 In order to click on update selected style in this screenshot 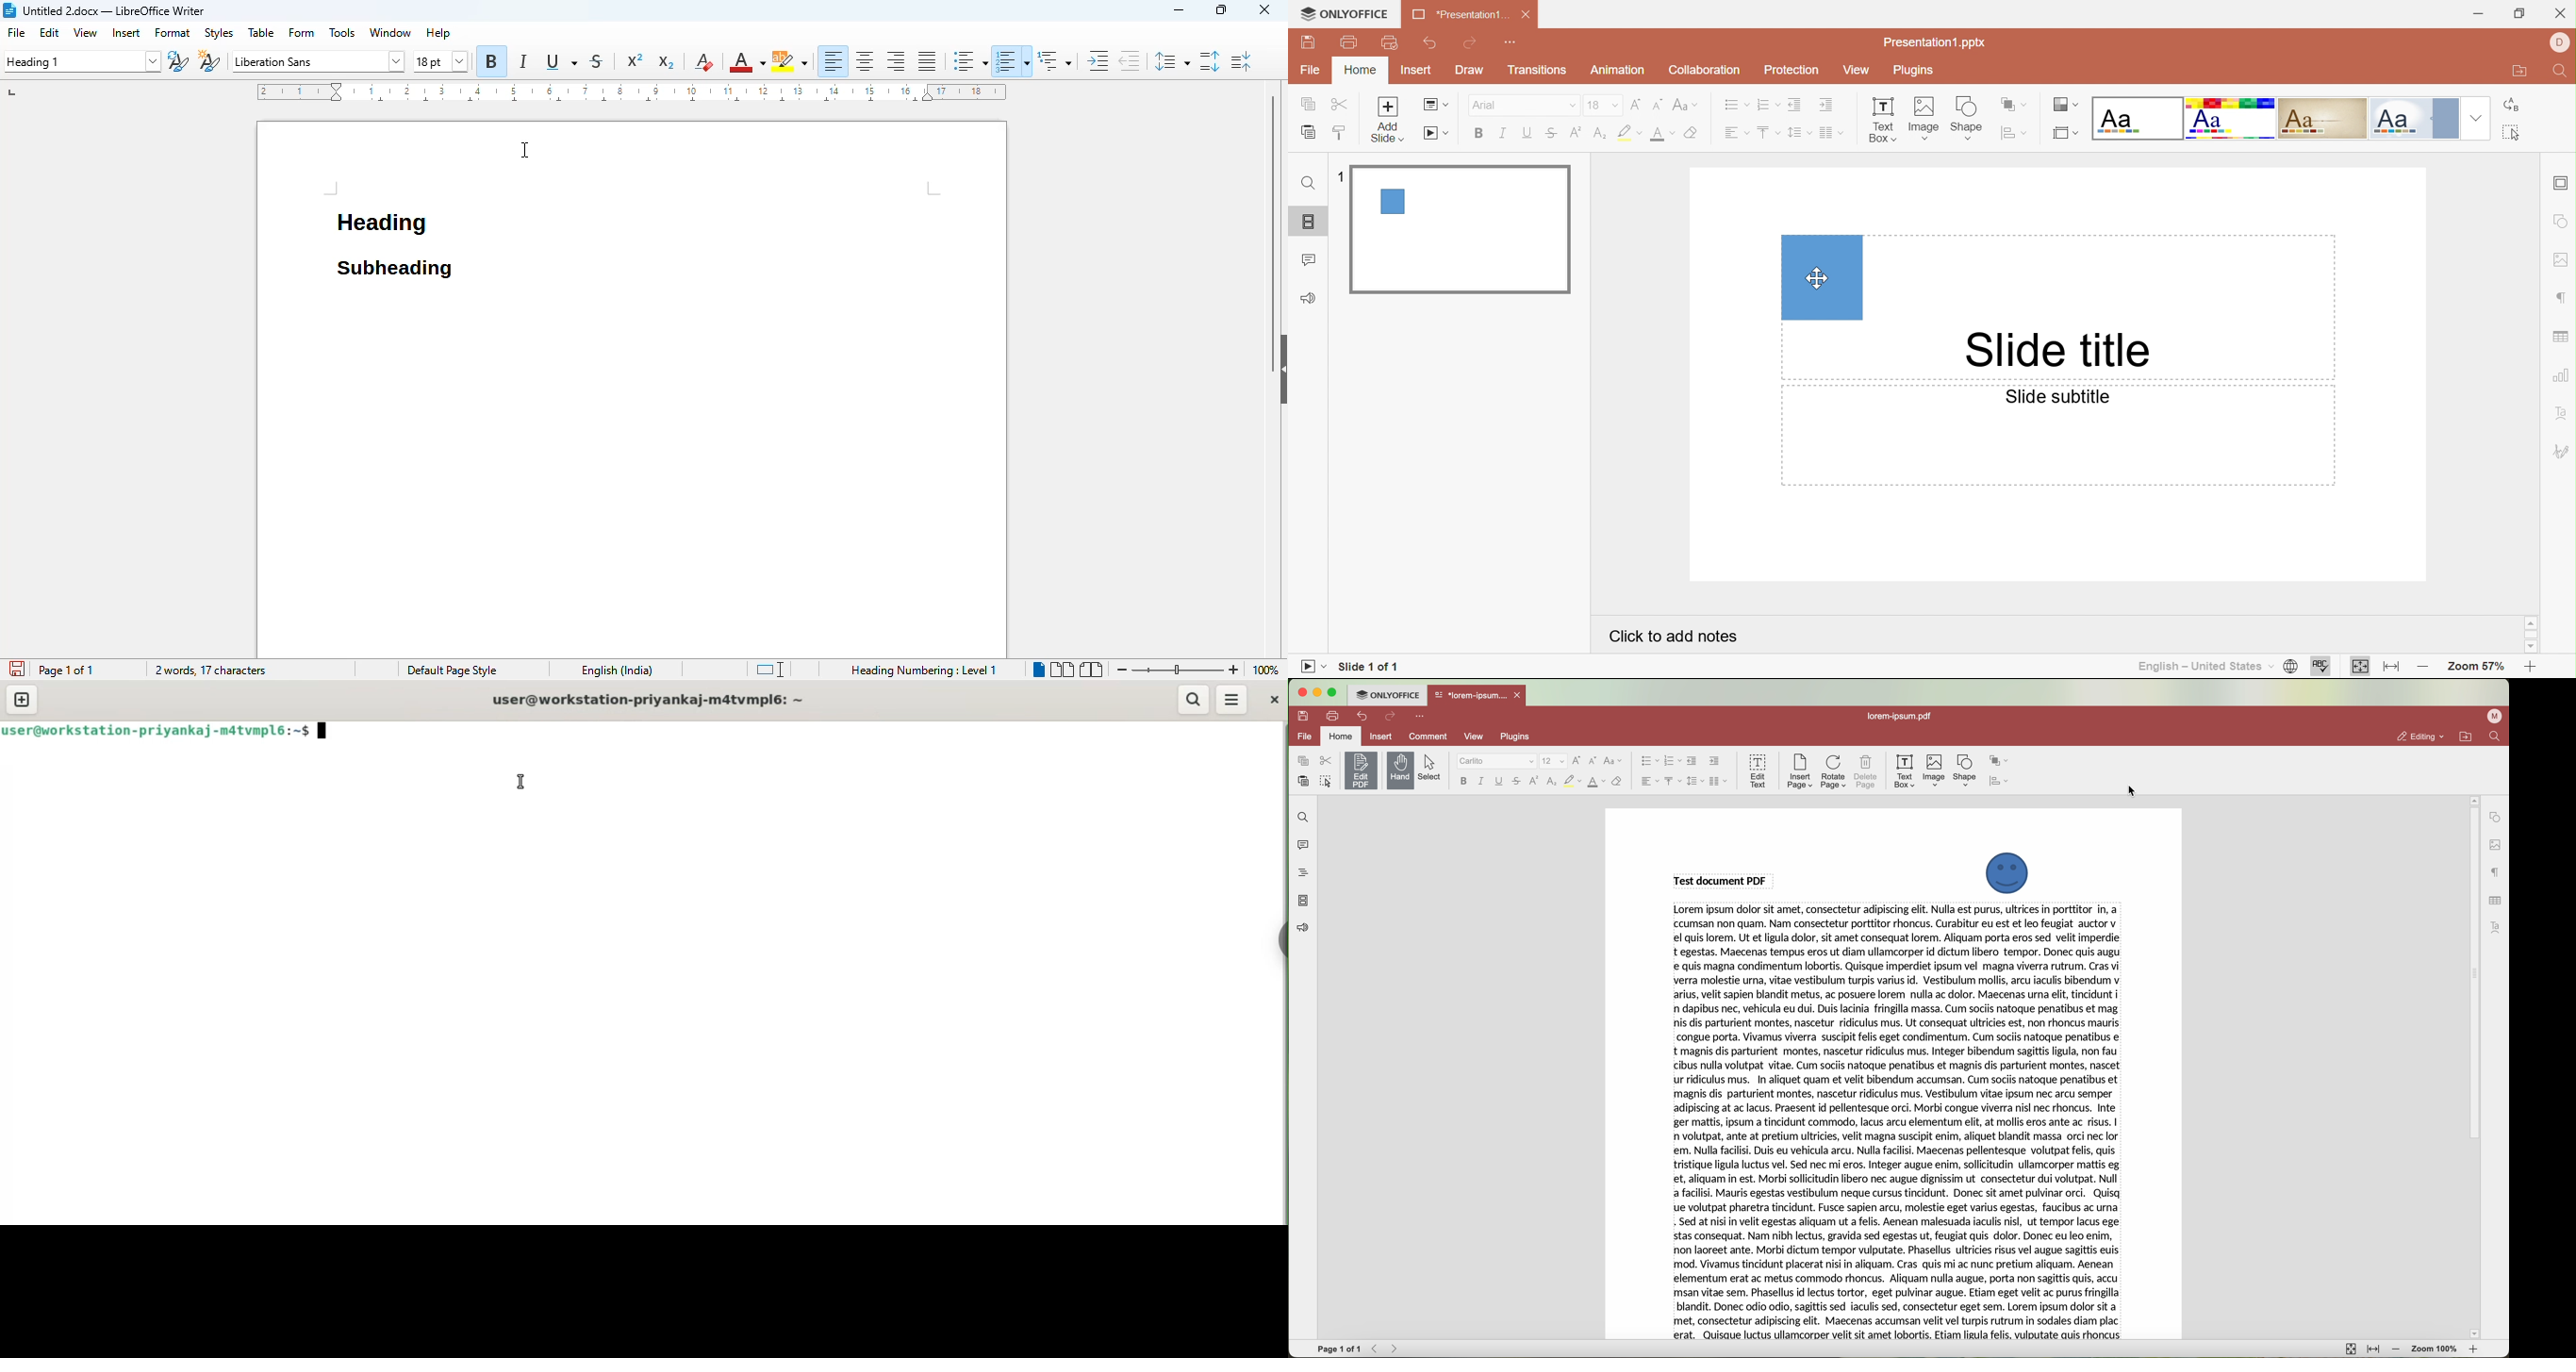, I will do `click(178, 61)`.